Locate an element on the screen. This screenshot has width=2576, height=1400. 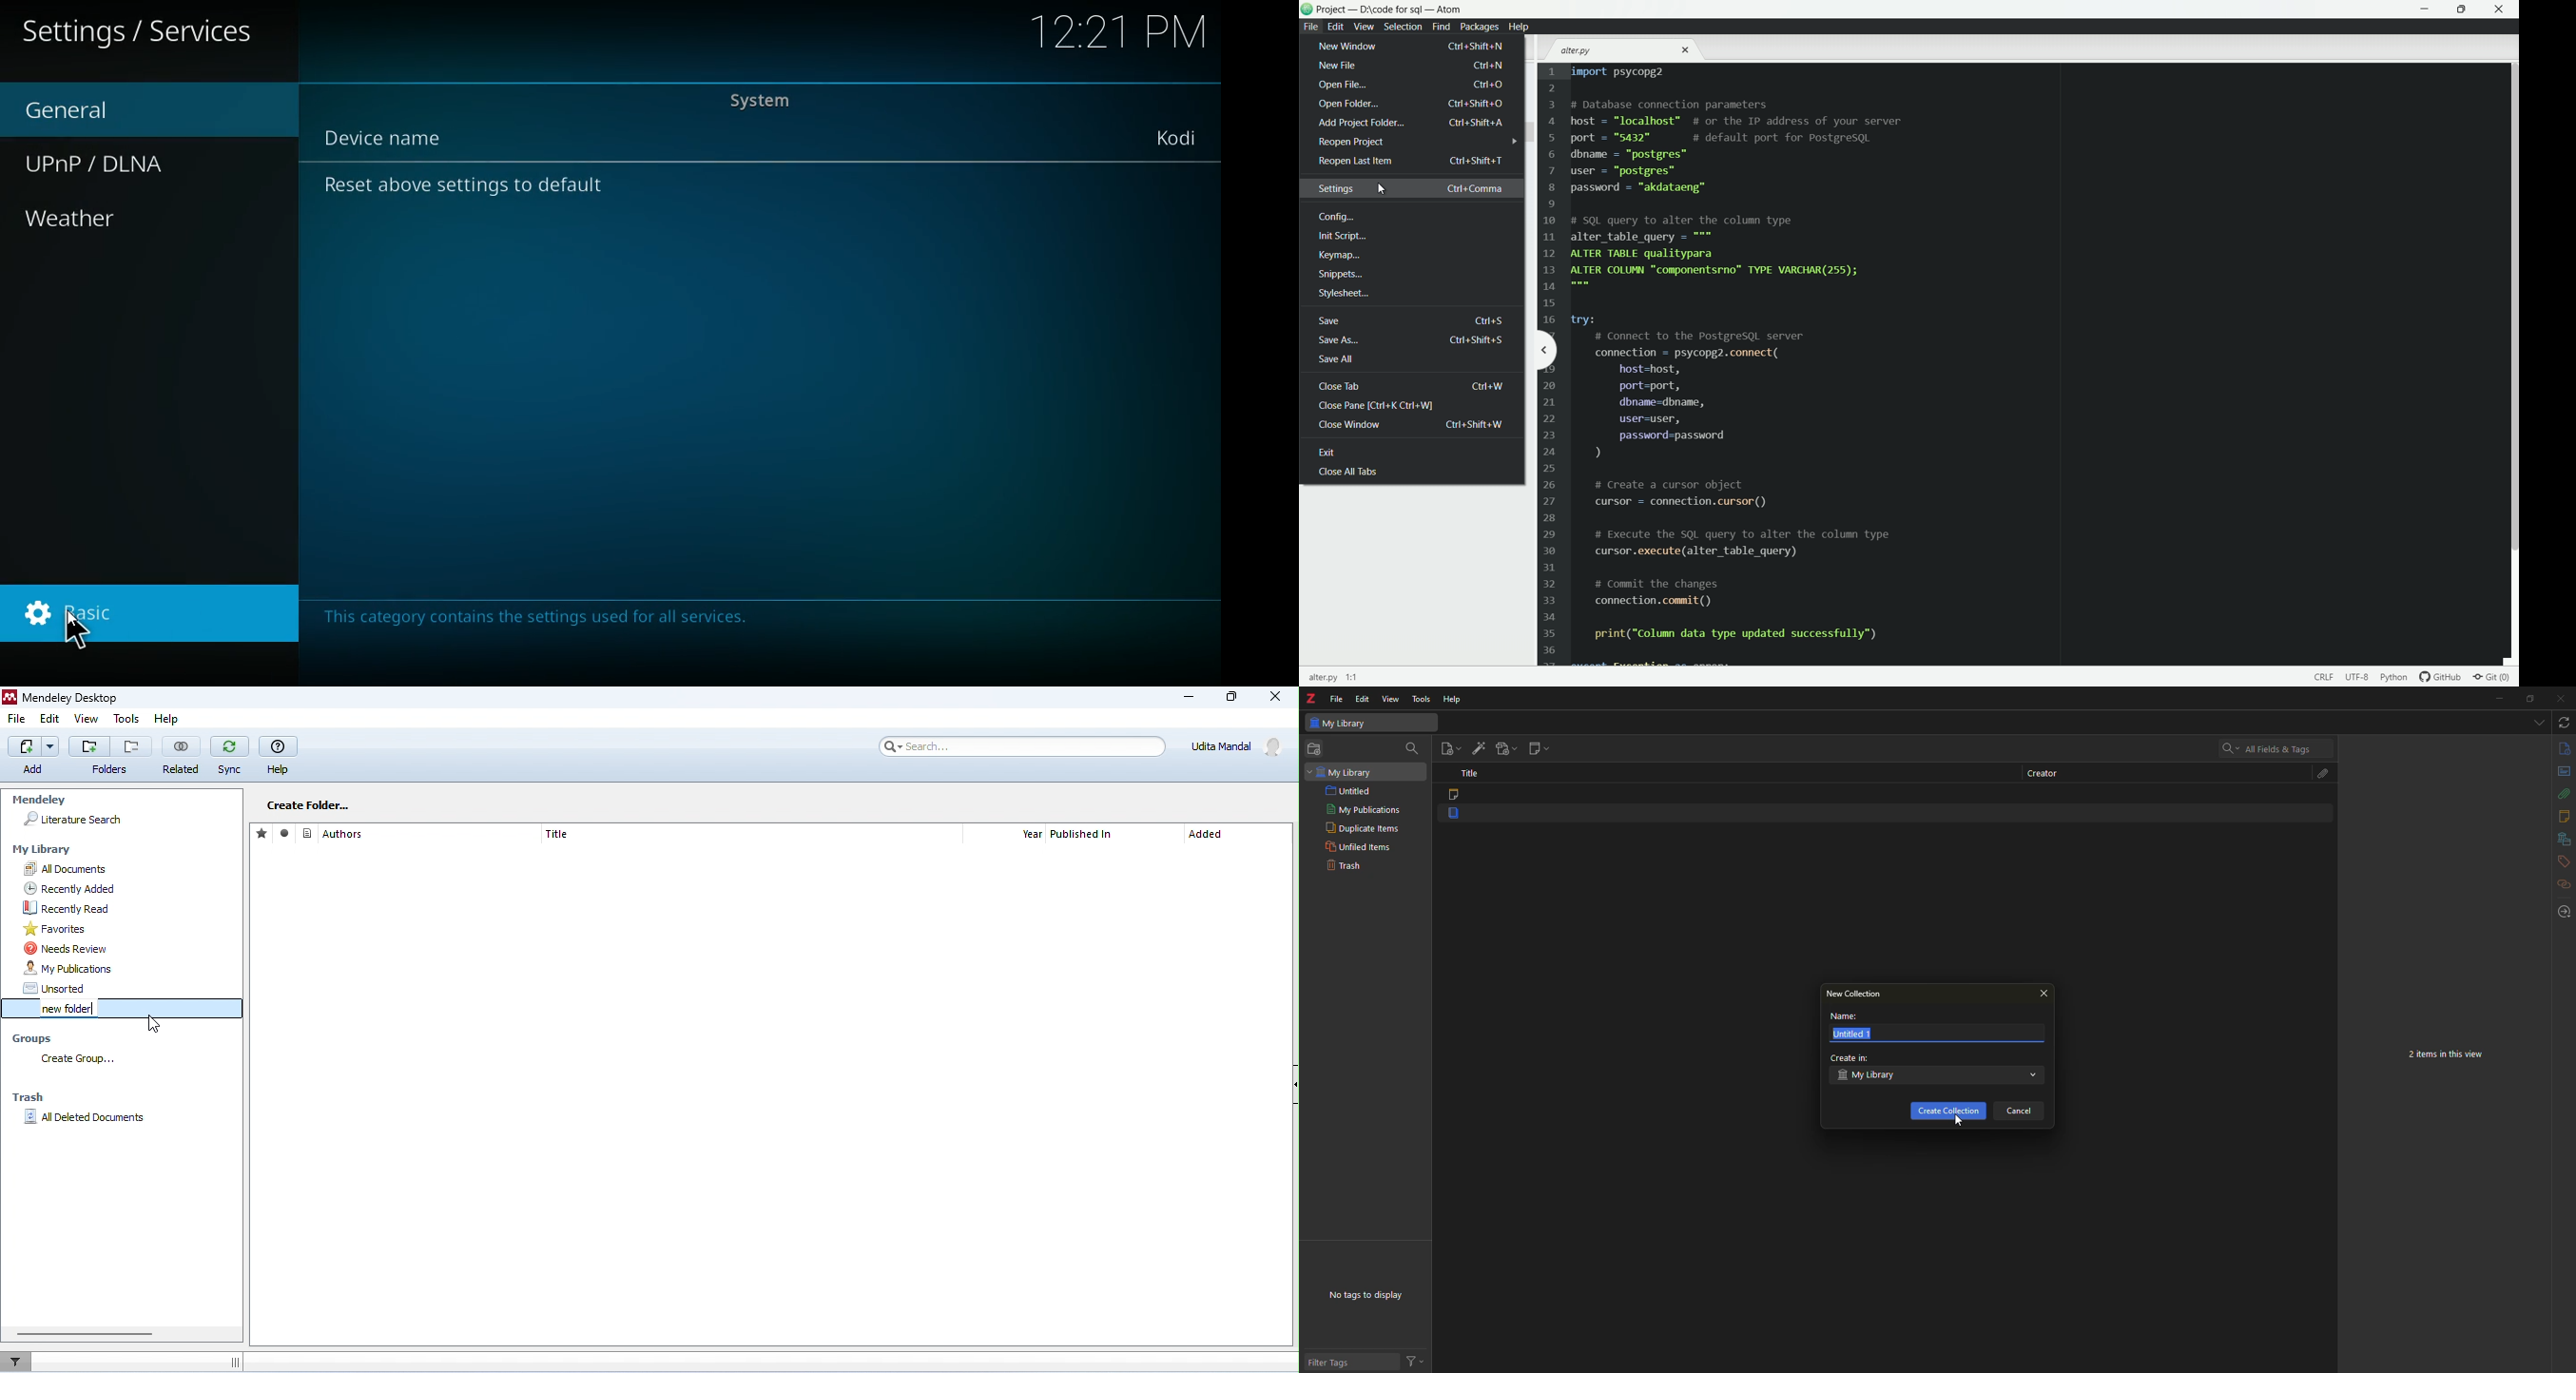
create in is located at coordinates (1852, 1058).